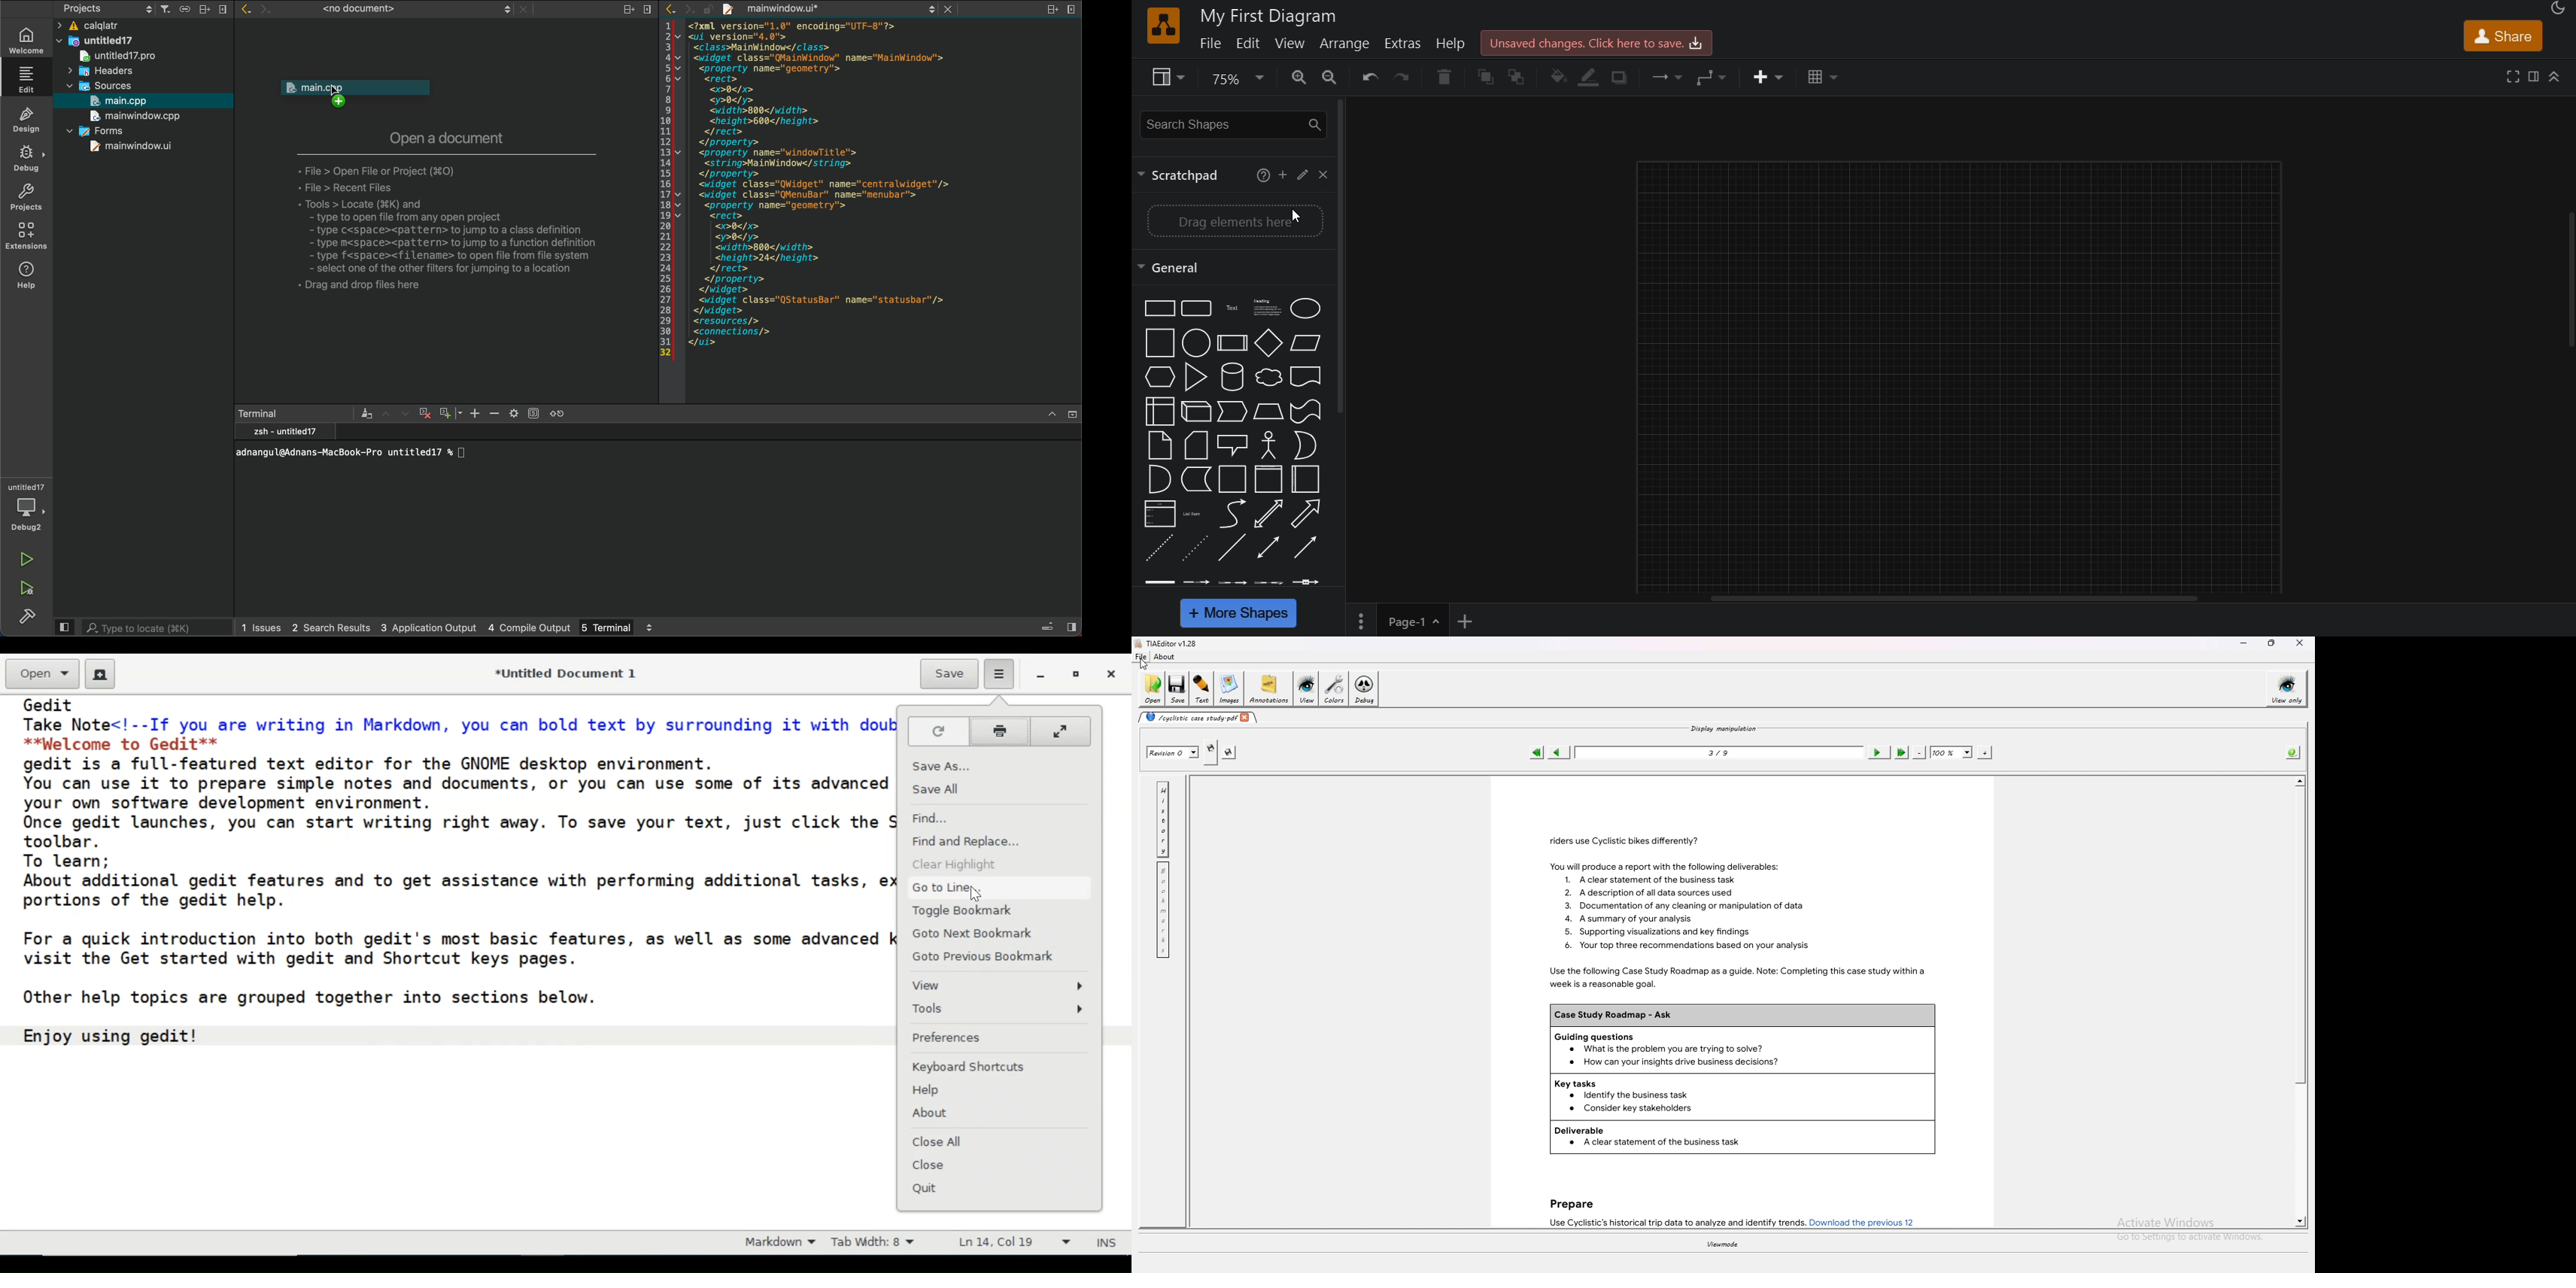  Describe the element at coordinates (1559, 77) in the screenshot. I see `fill color` at that location.